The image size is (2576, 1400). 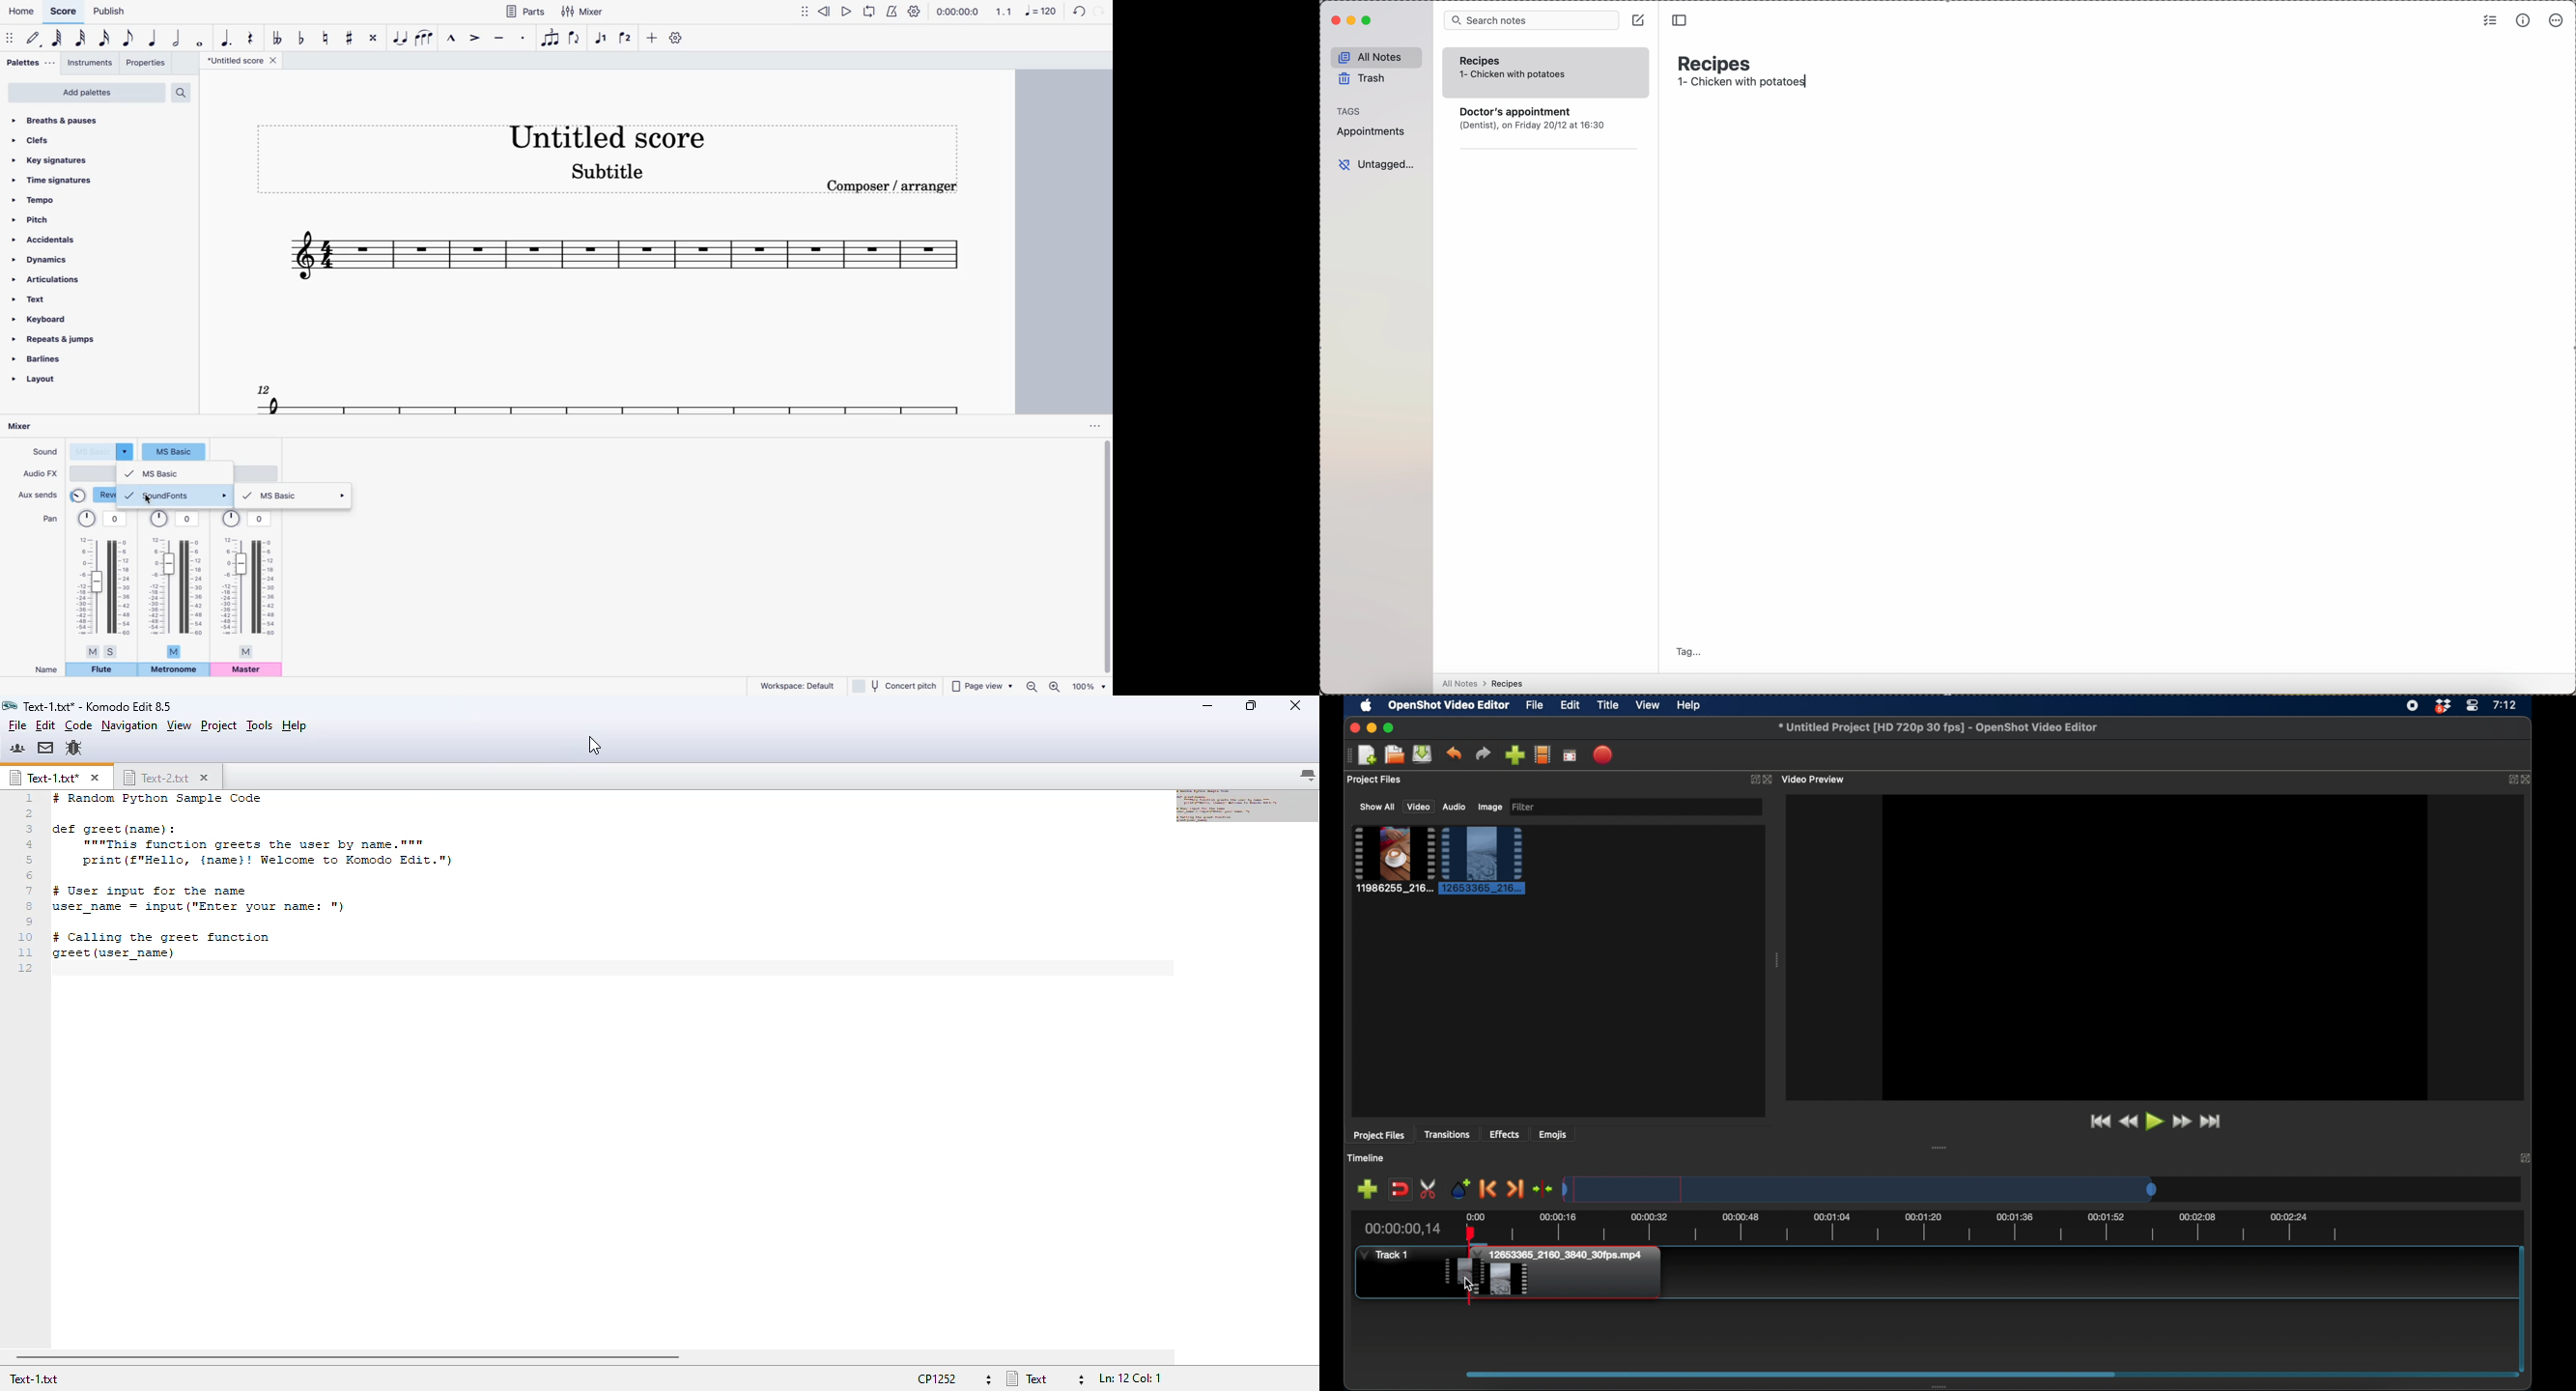 I want to click on master, so click(x=247, y=670).